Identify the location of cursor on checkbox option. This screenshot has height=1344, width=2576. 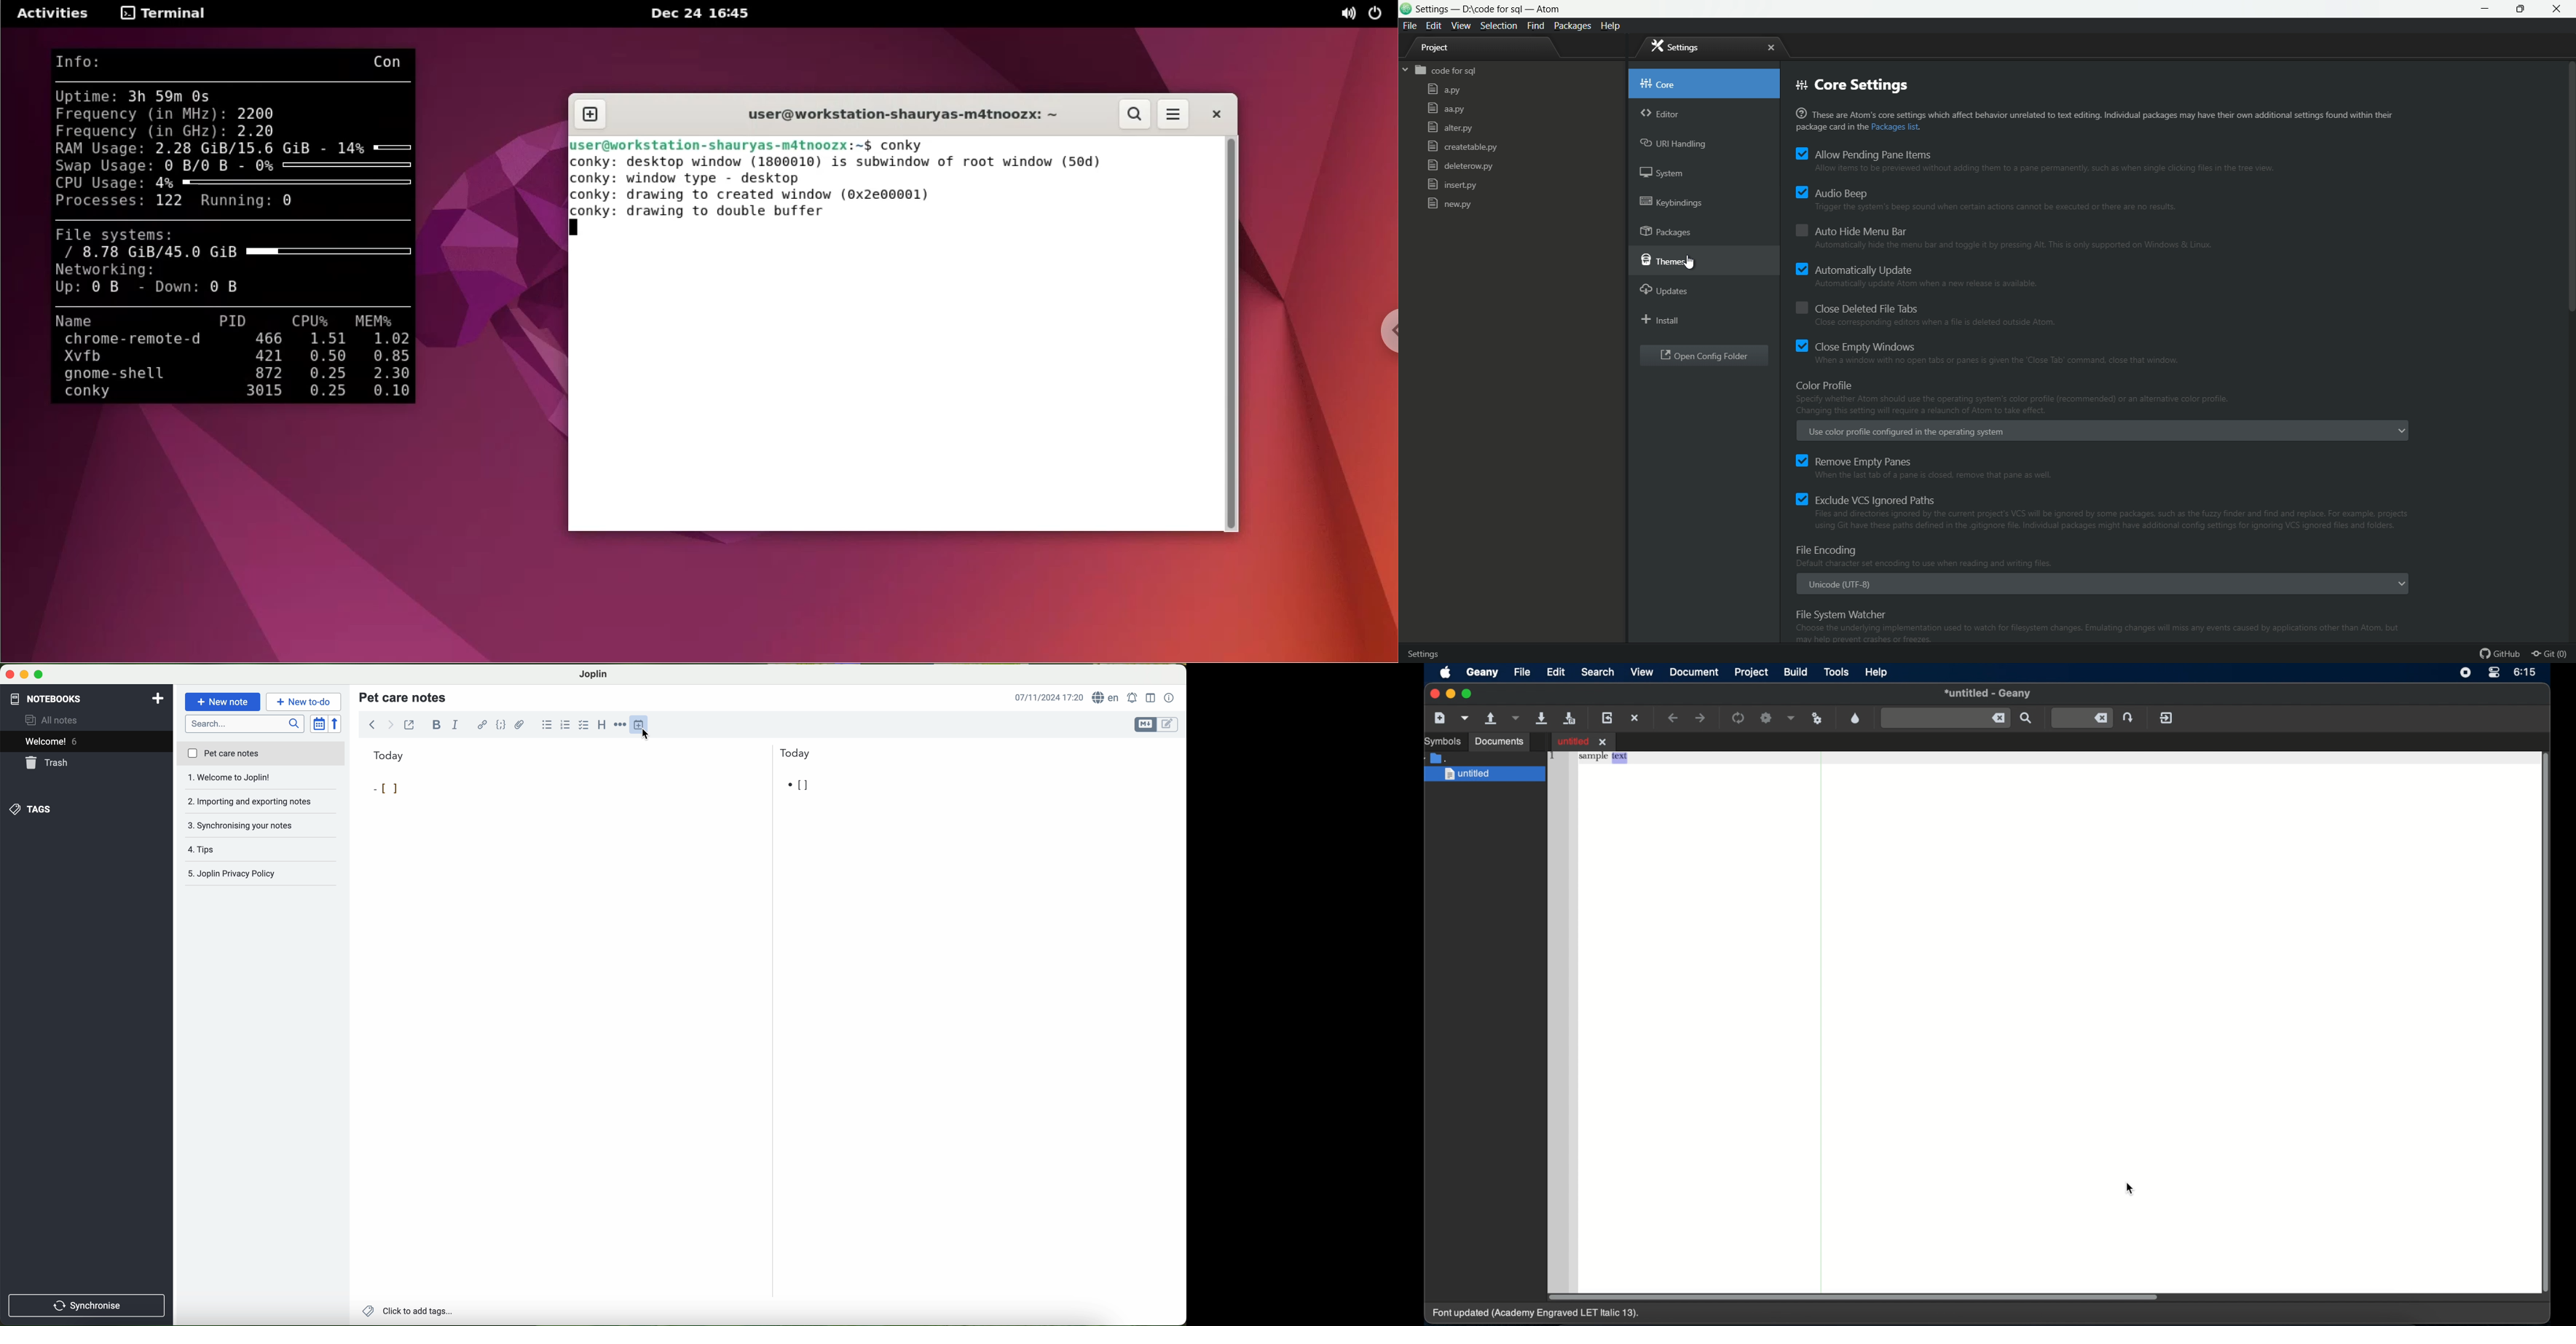
(585, 725).